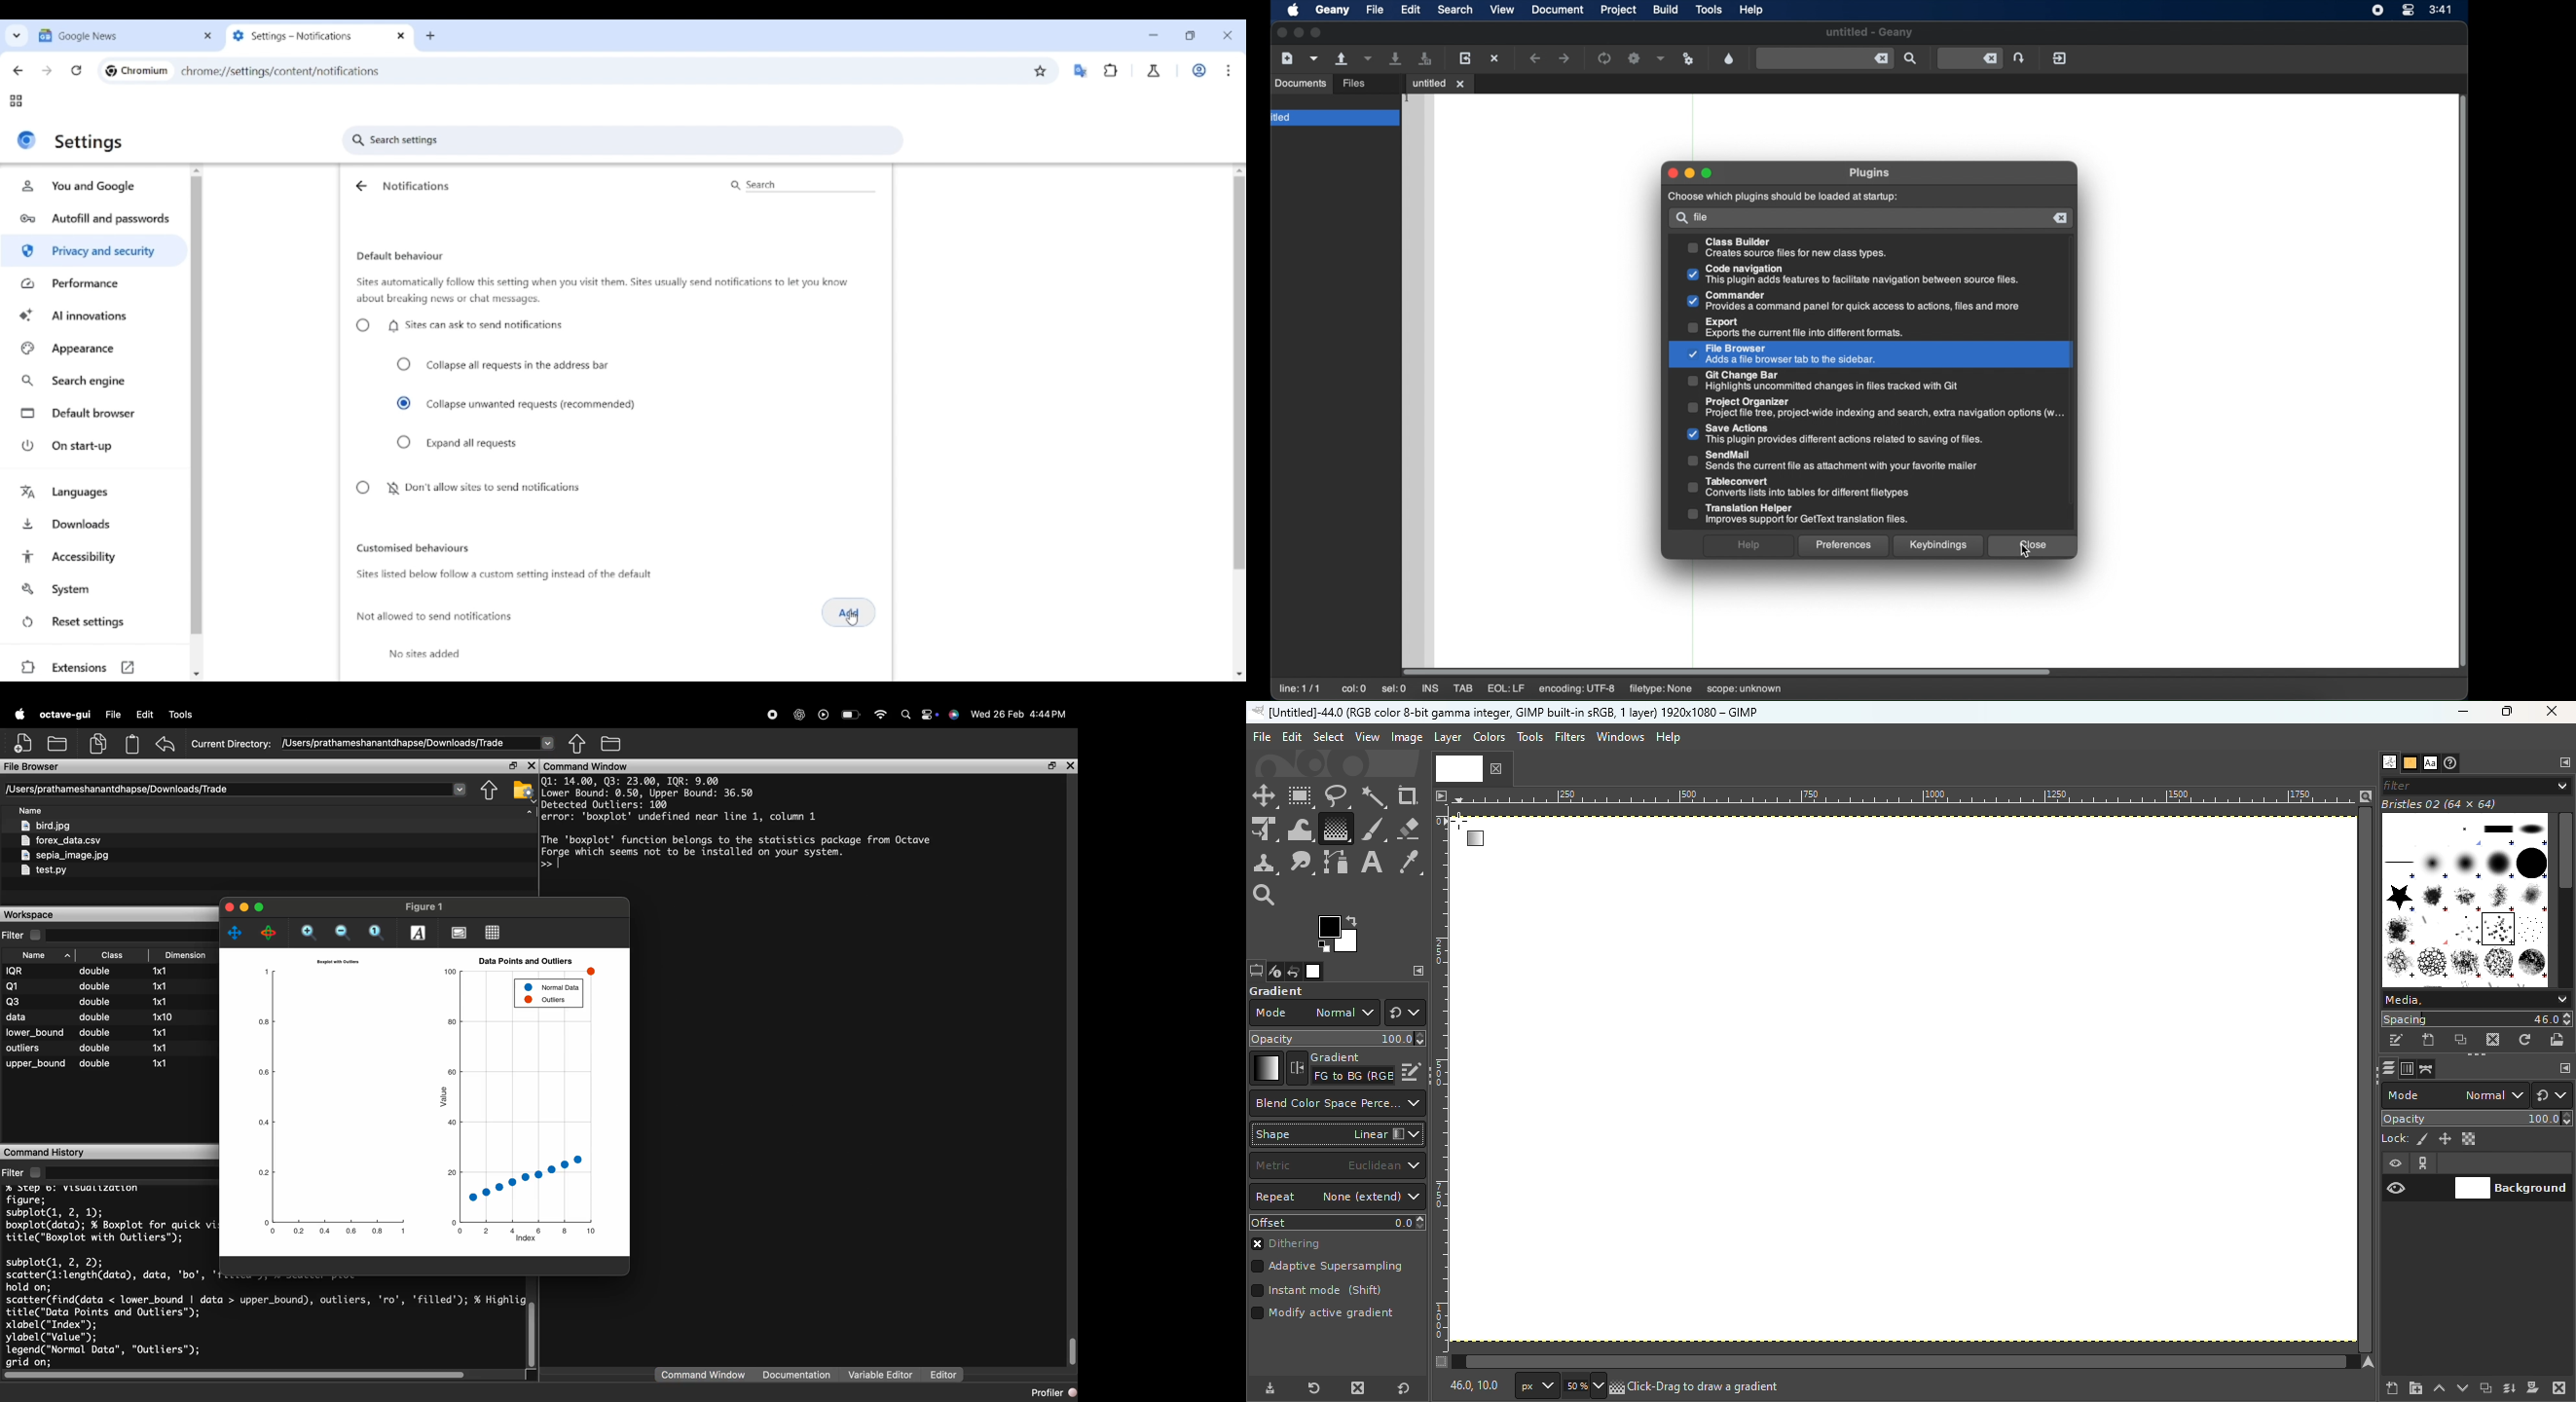 This screenshot has width=2576, height=1428. Describe the element at coordinates (280, 70) in the screenshot. I see `chromey//settings/content/notifications` at that location.